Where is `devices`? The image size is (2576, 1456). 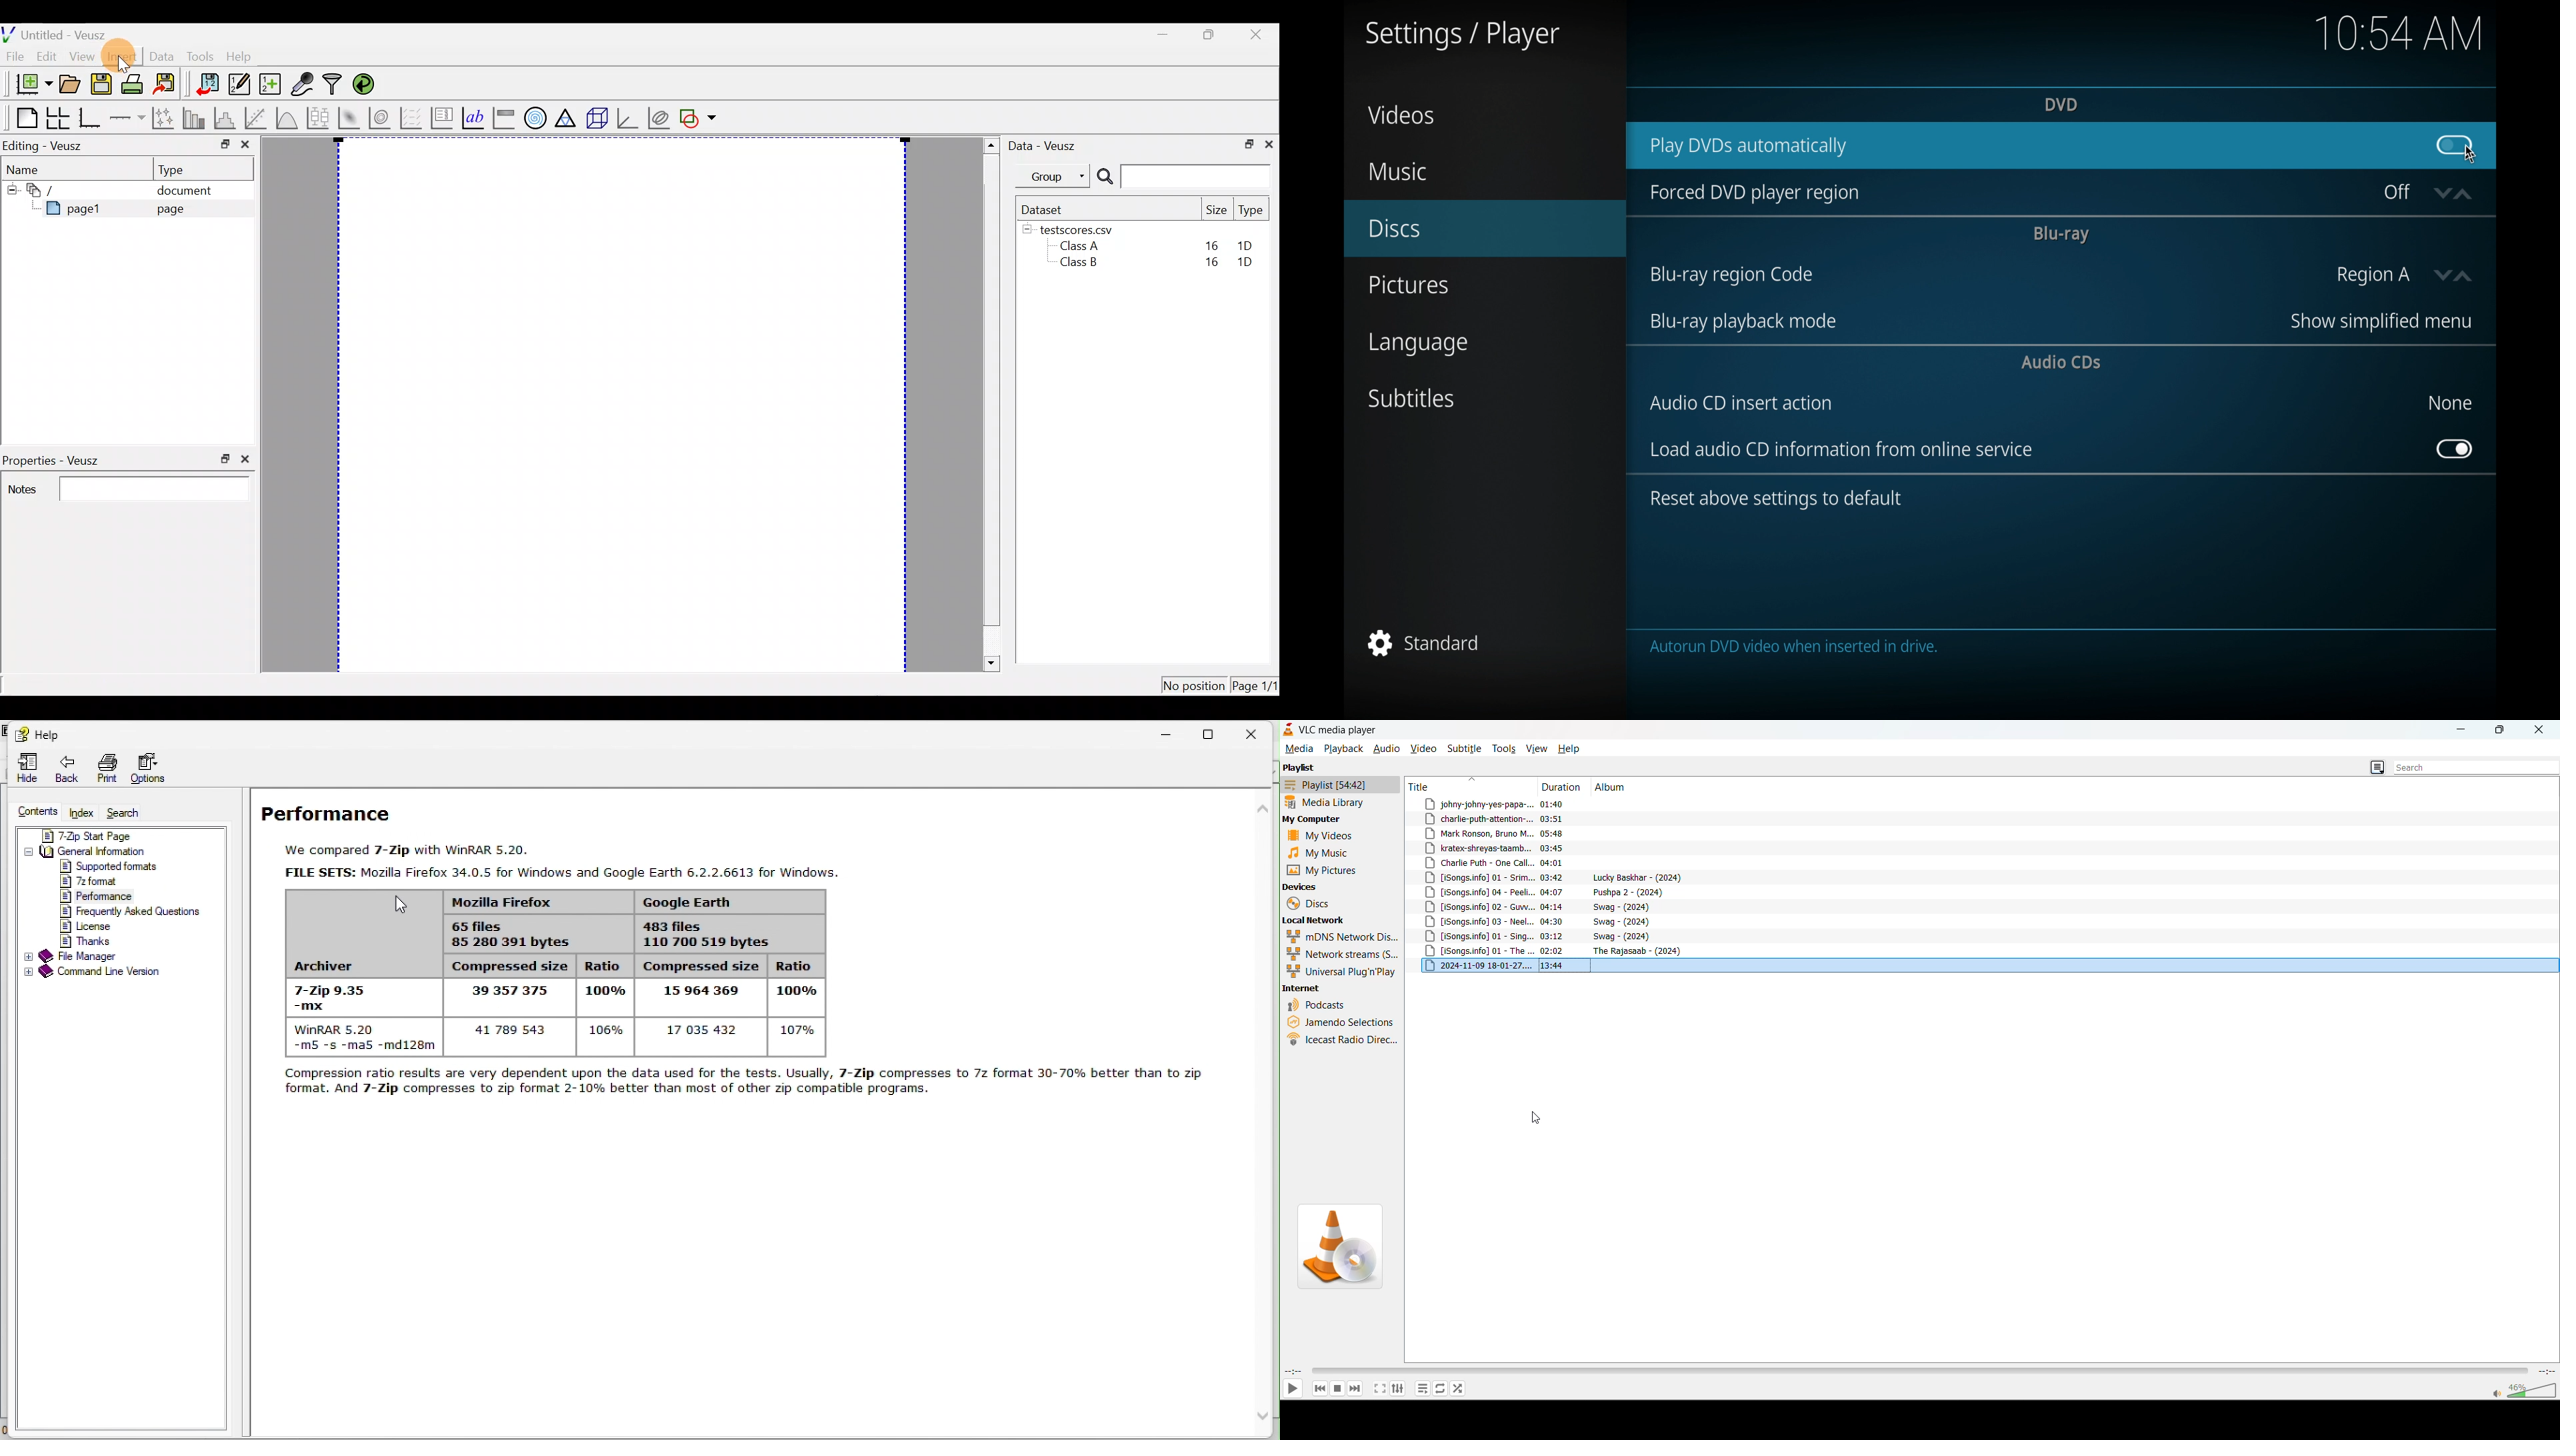
devices is located at coordinates (1304, 887).